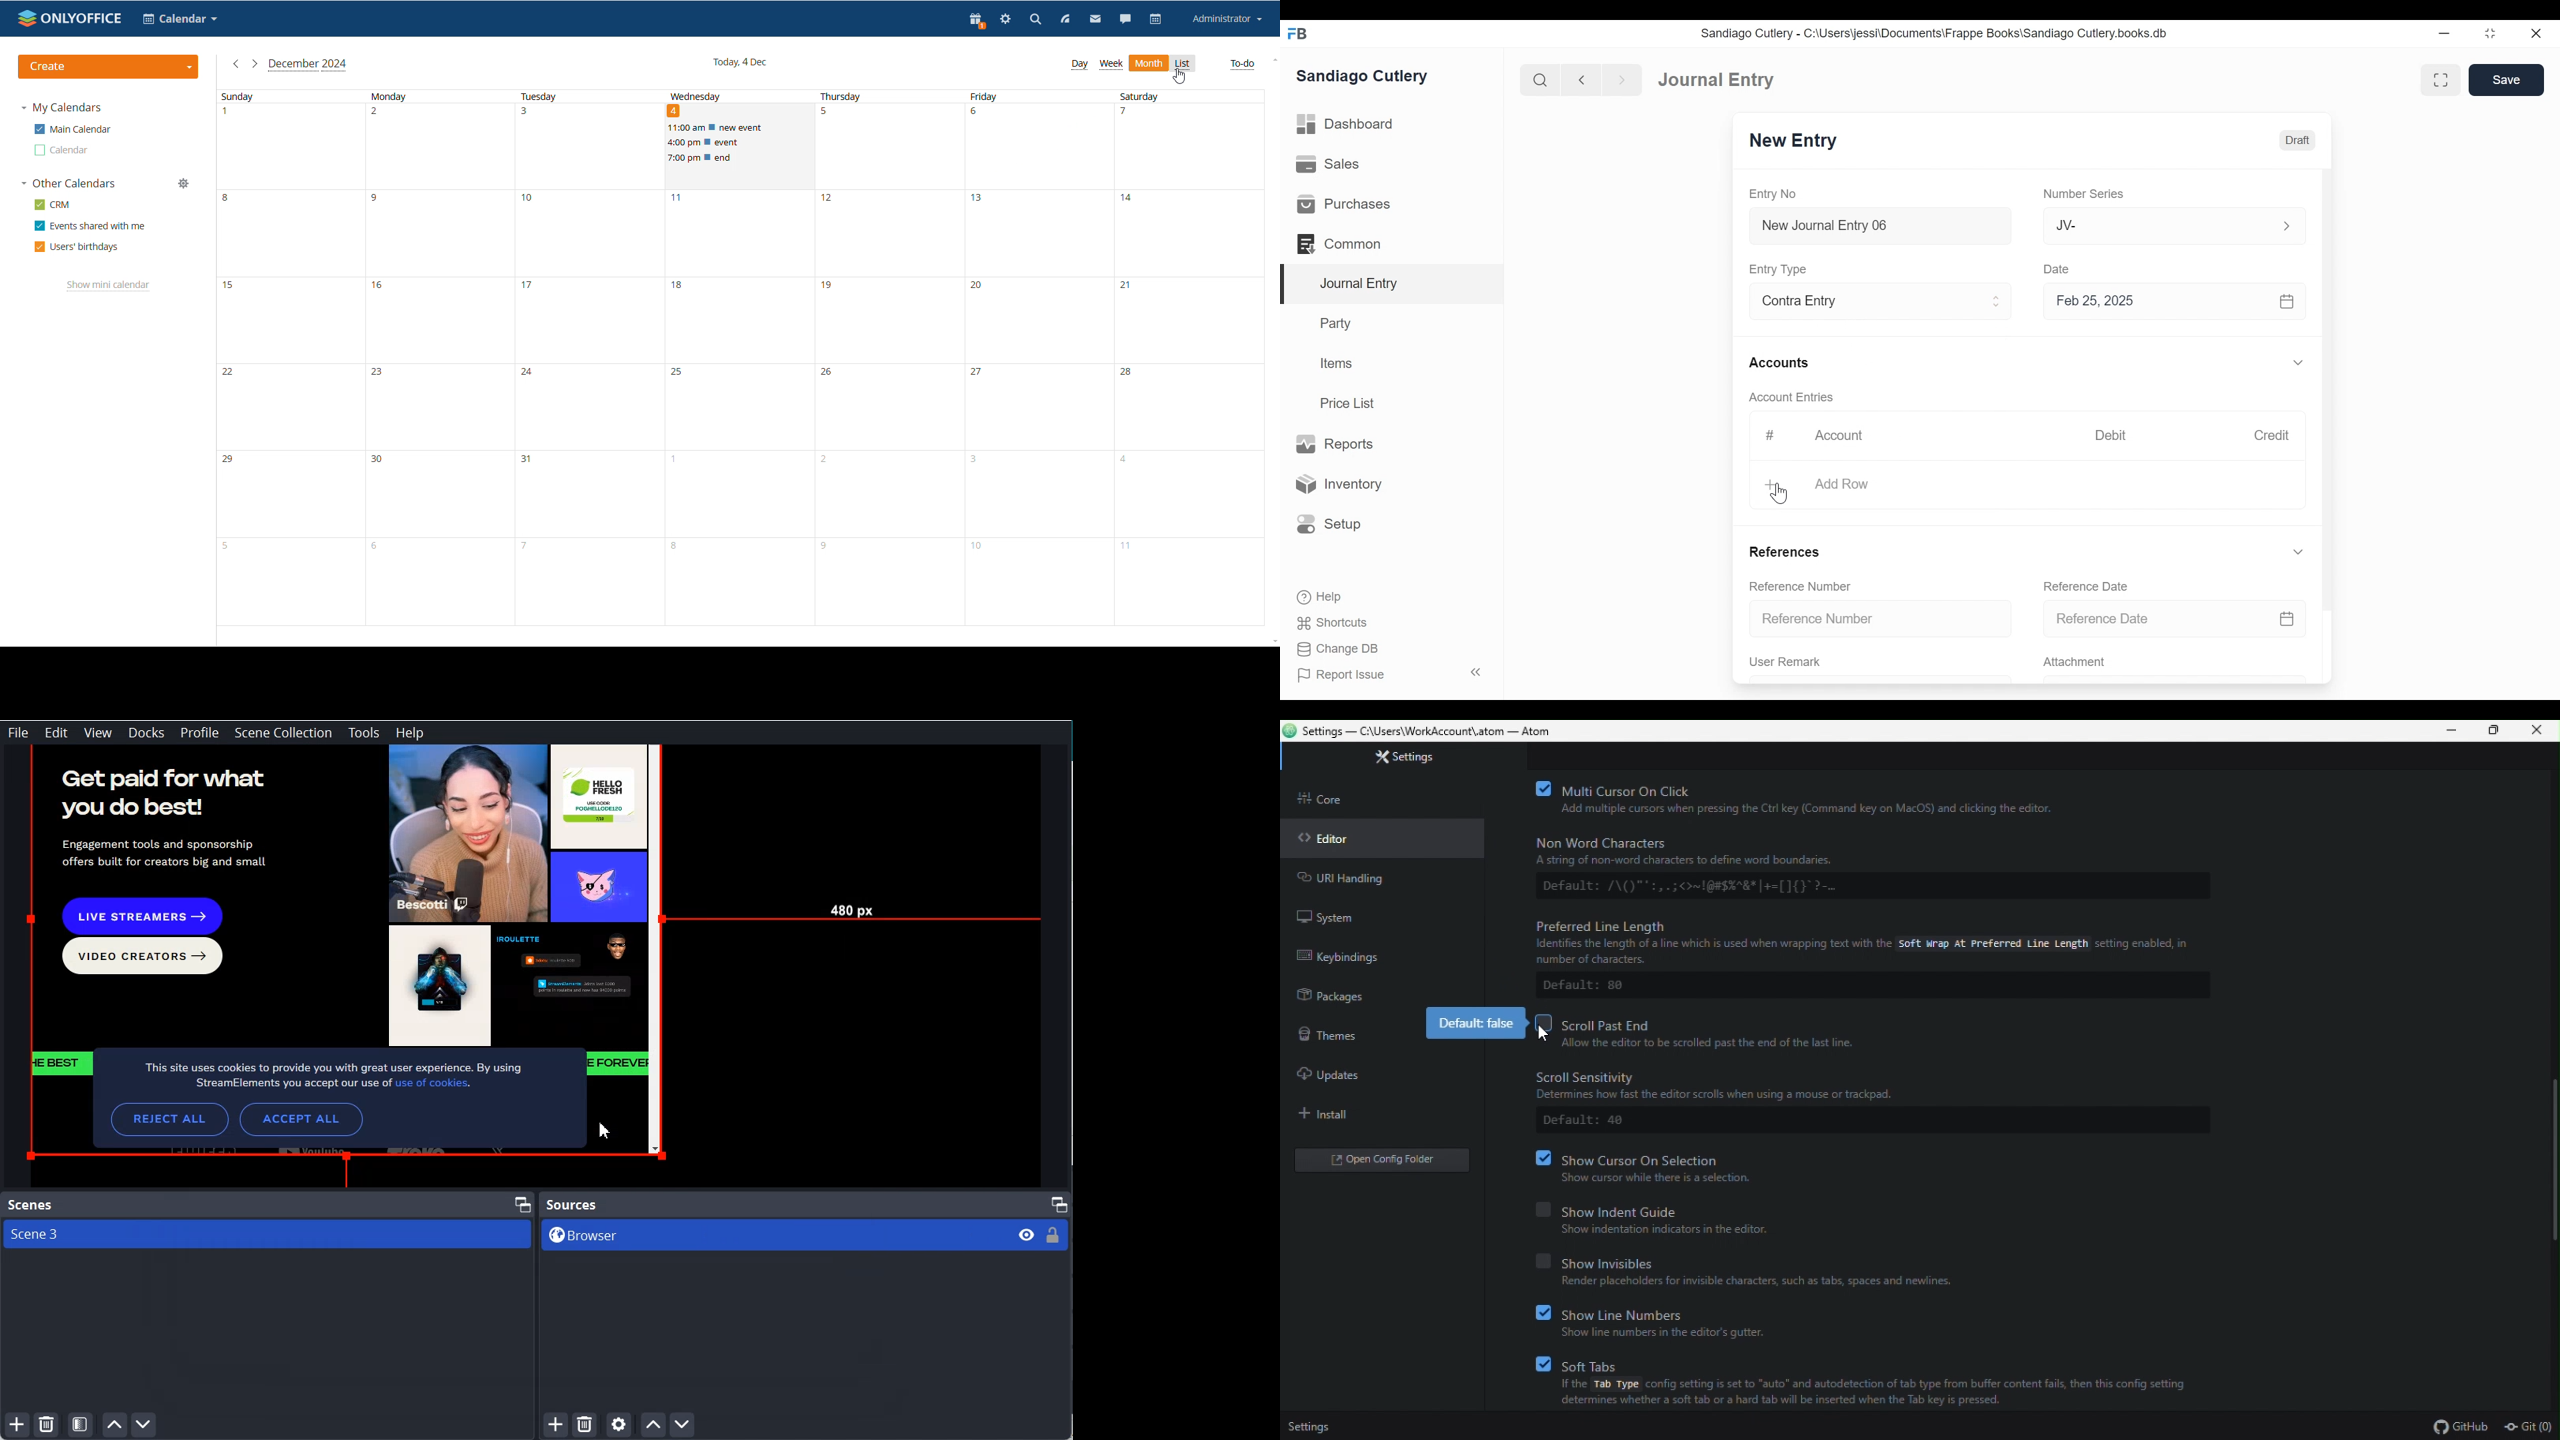 This screenshot has width=2576, height=1456. I want to click on Scene Collection, so click(284, 733).